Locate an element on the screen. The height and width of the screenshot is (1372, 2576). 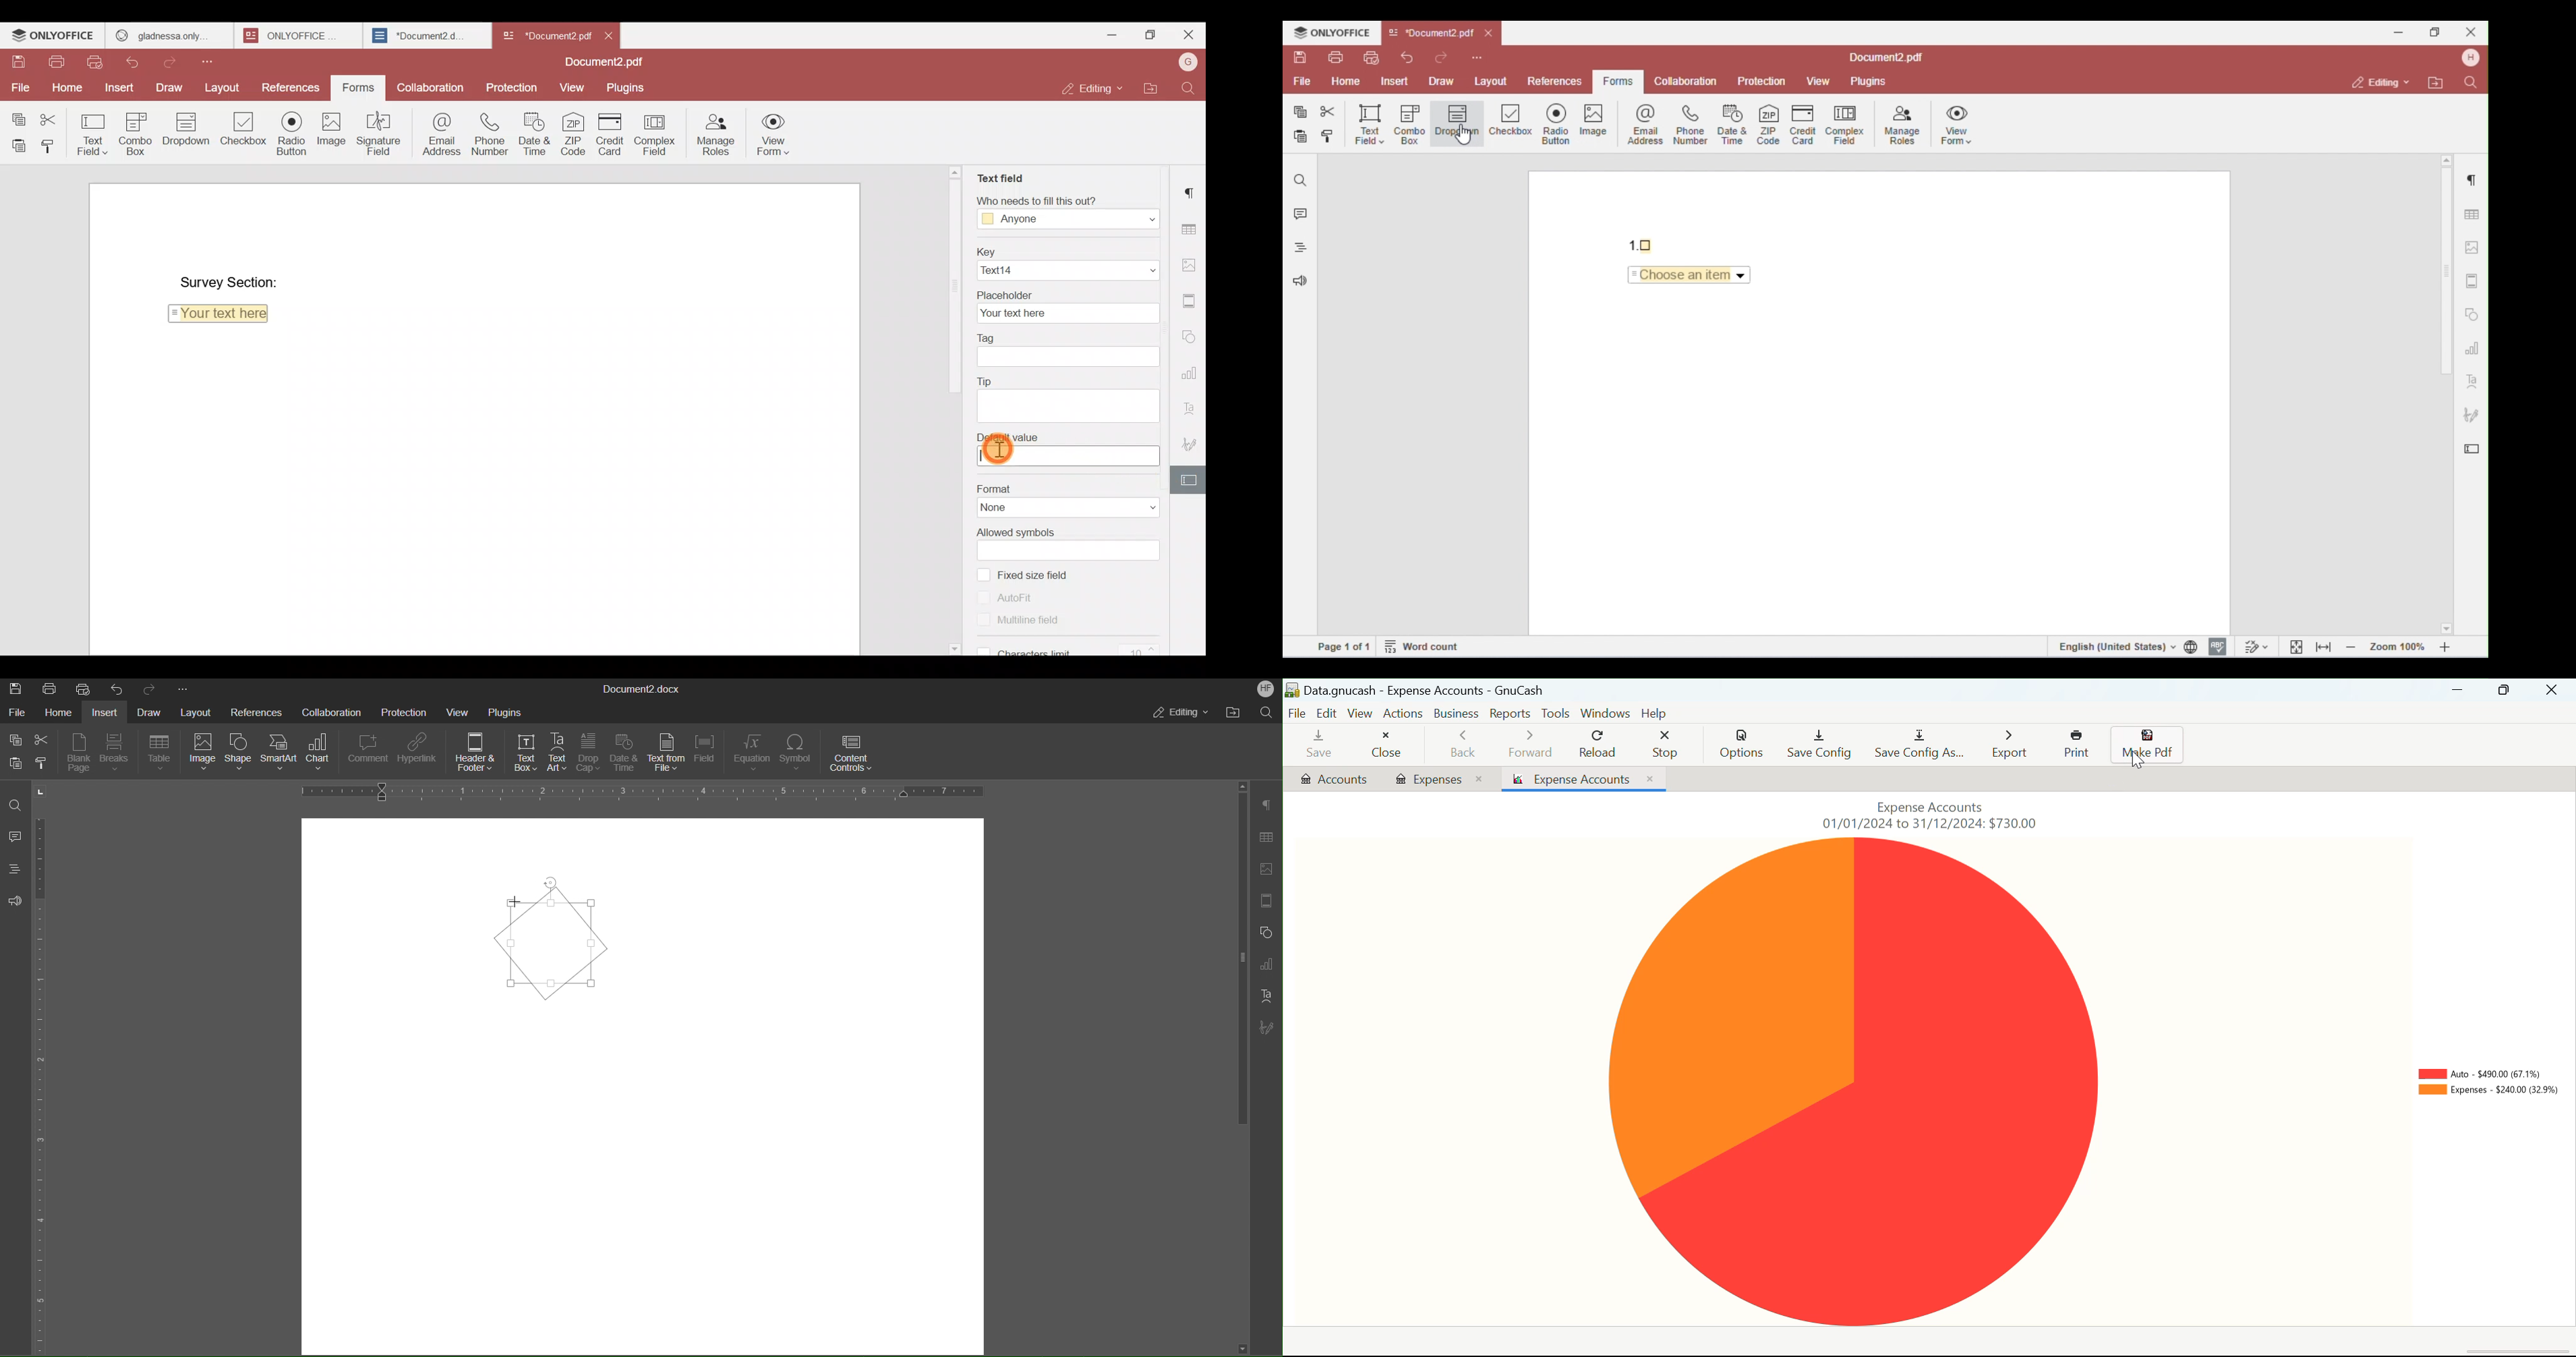
Hyperlink is located at coordinates (419, 753).